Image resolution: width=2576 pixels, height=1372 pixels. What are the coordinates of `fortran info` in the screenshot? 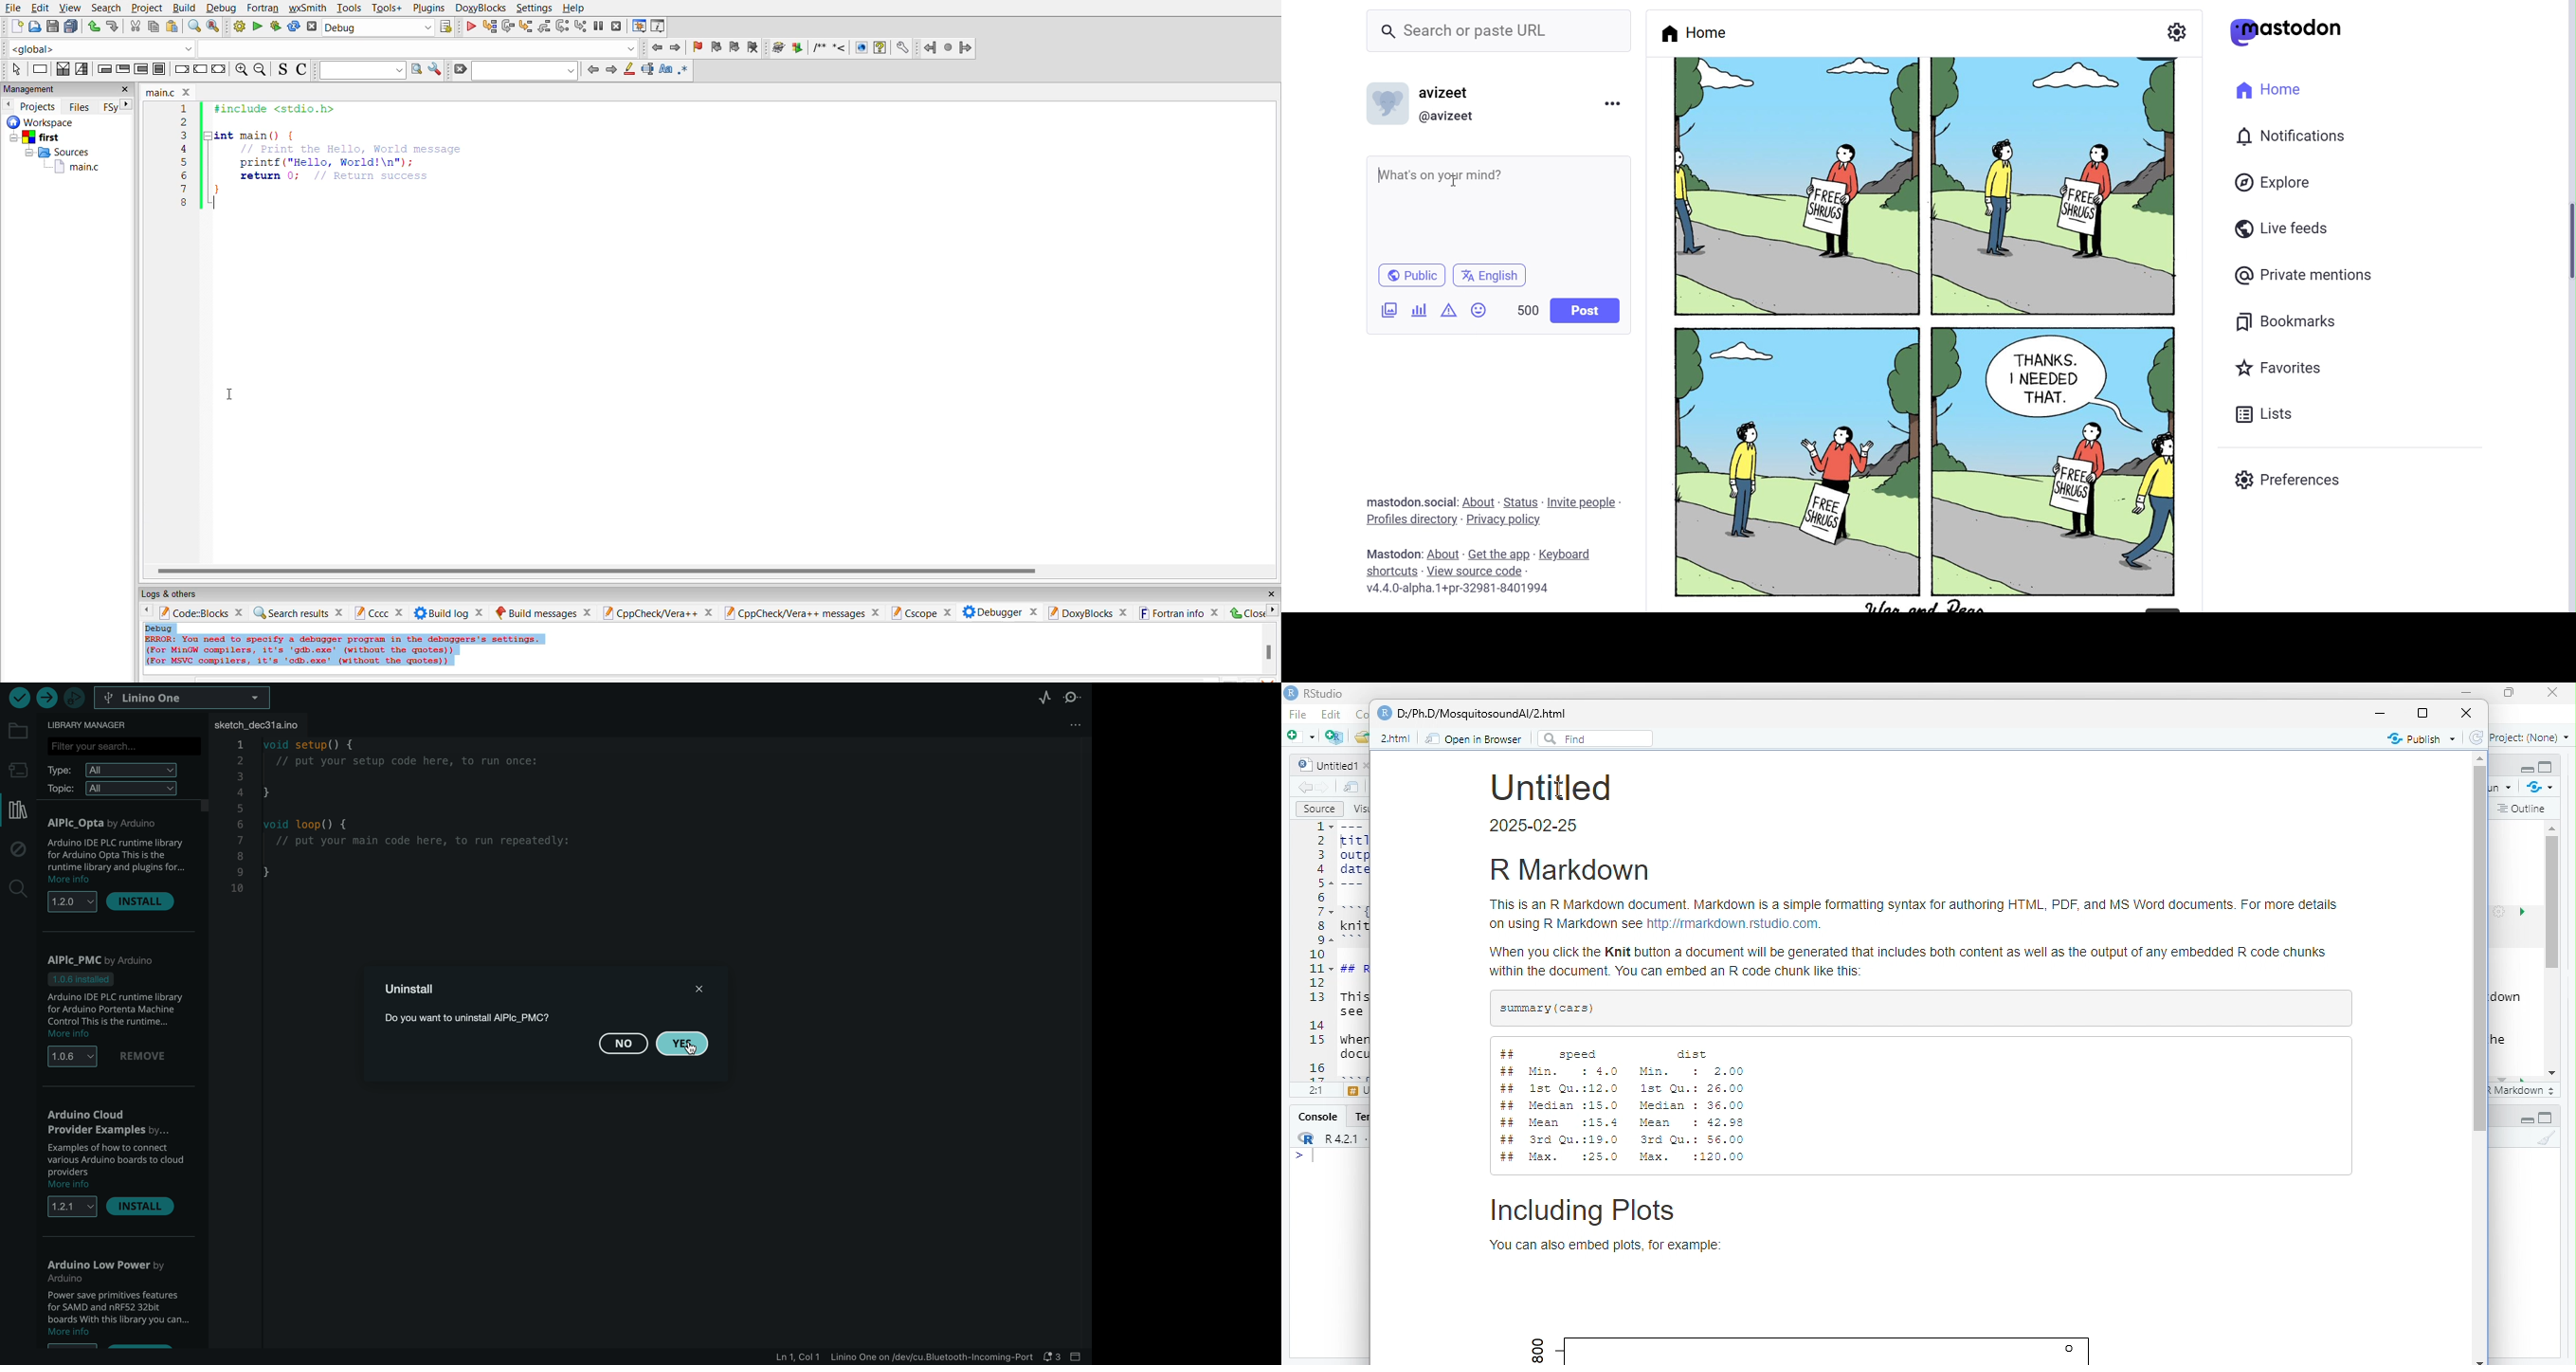 It's located at (1178, 612).